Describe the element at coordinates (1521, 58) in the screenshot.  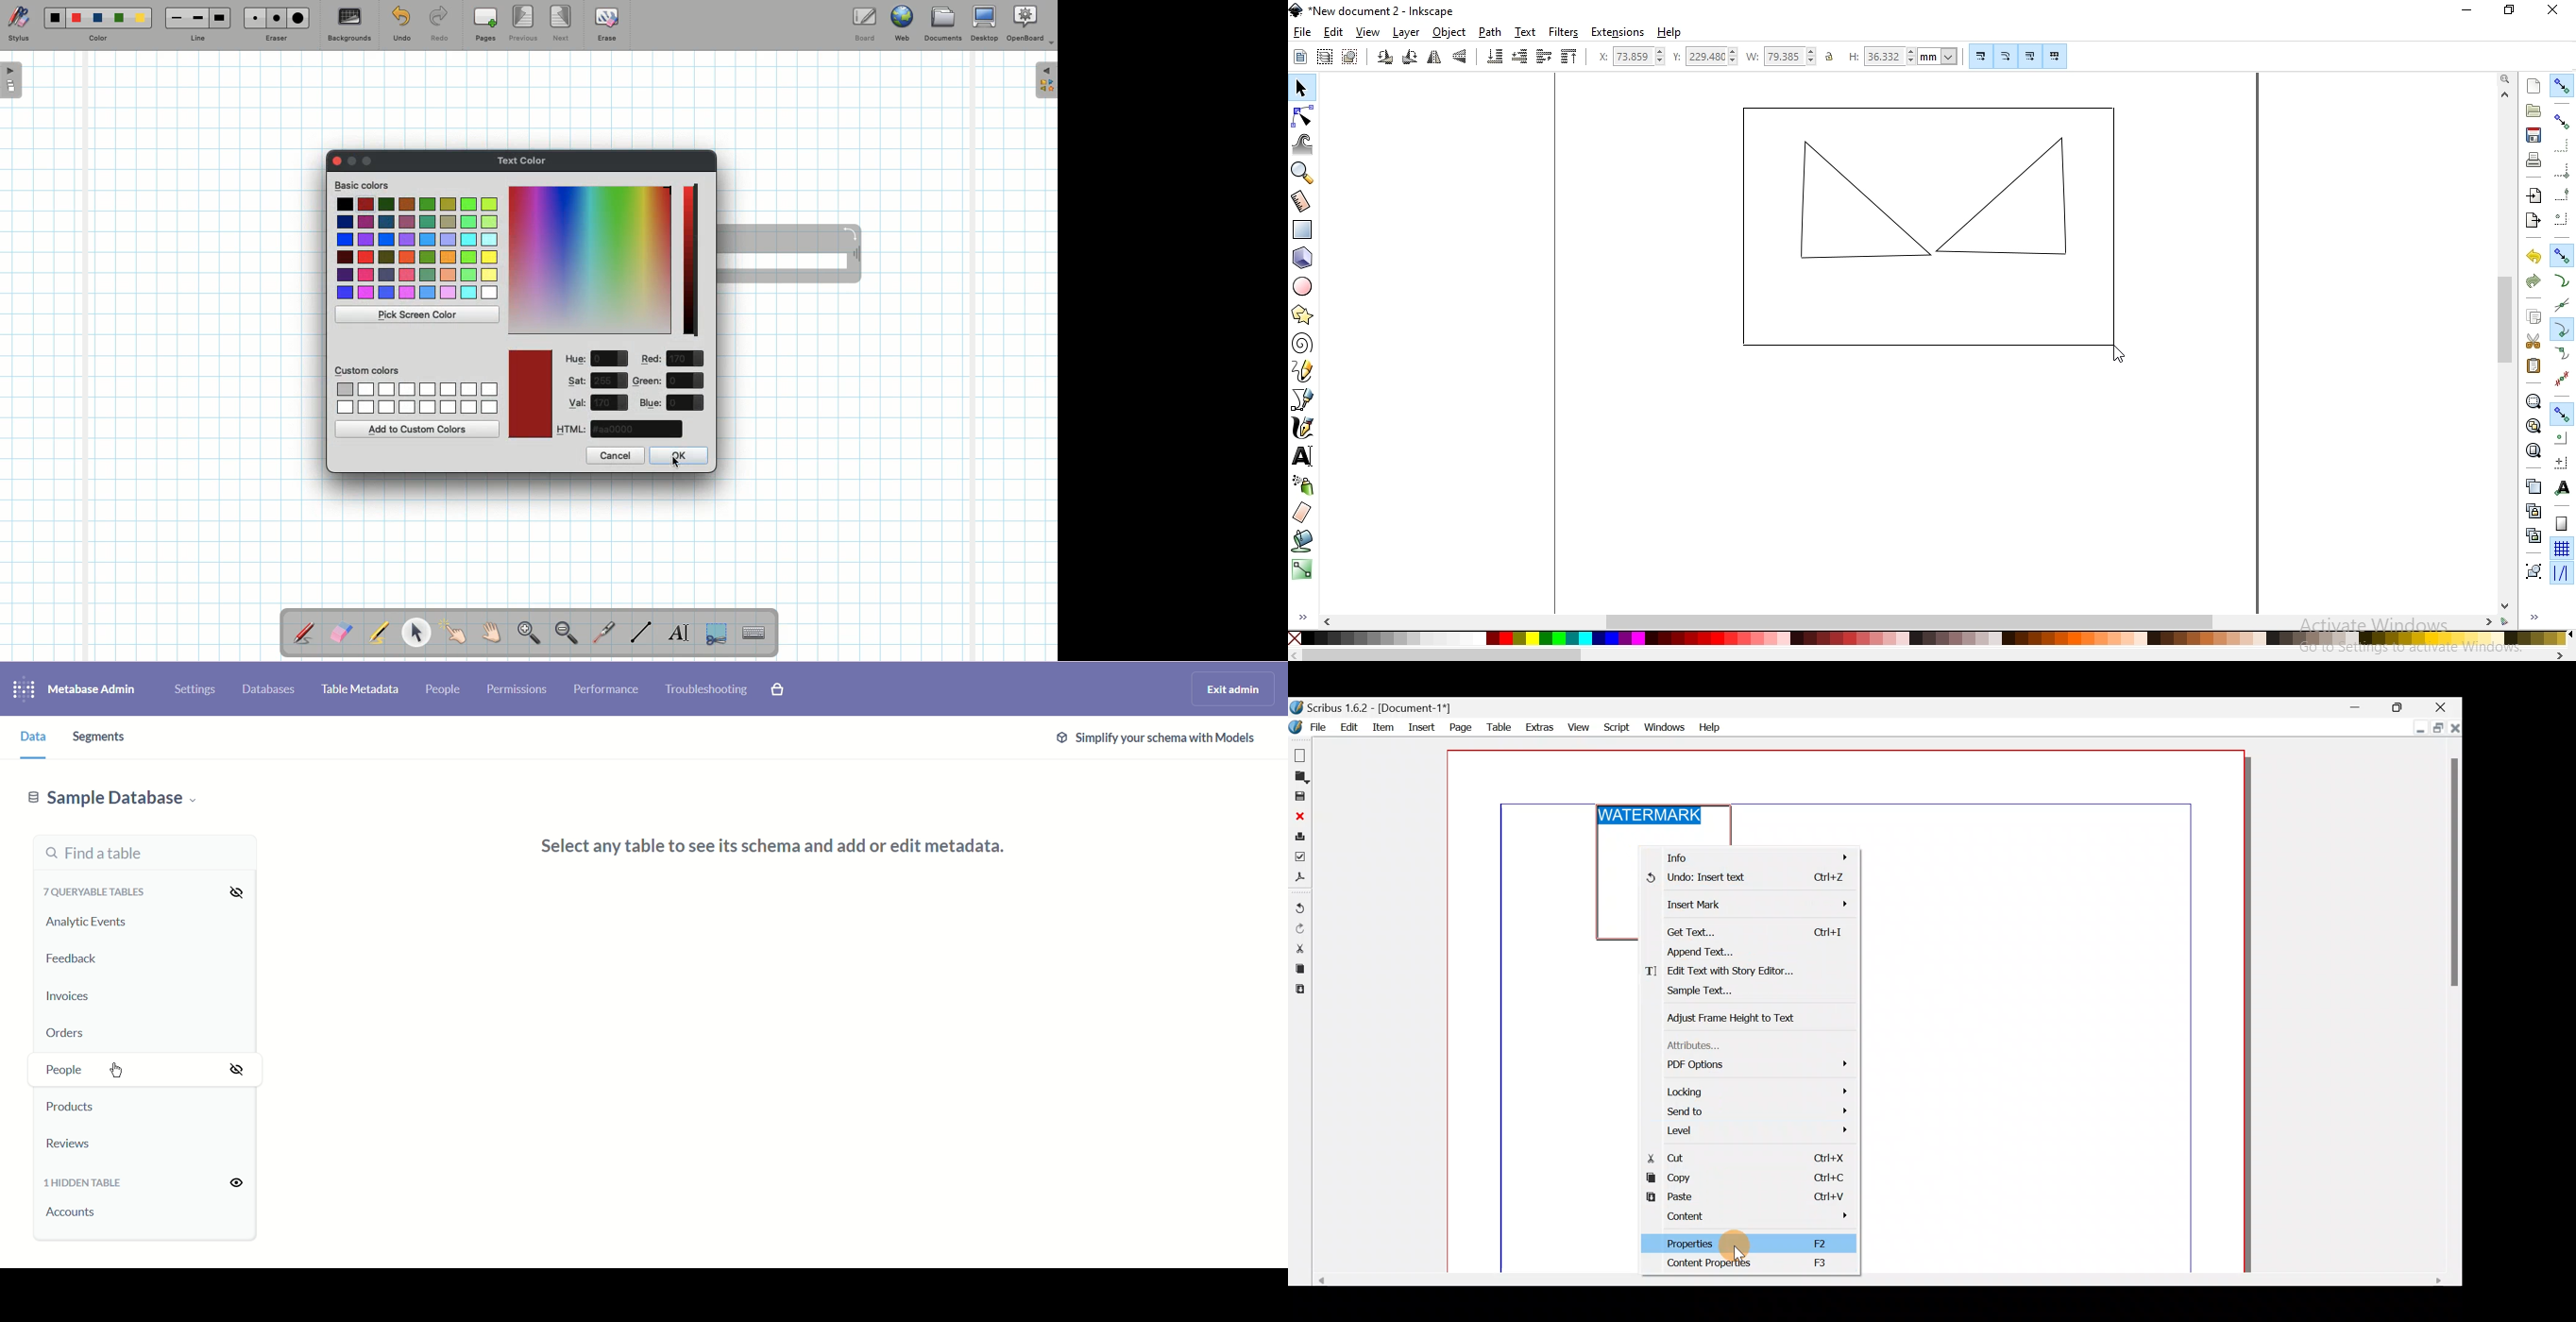
I see `lower selection one step` at that location.